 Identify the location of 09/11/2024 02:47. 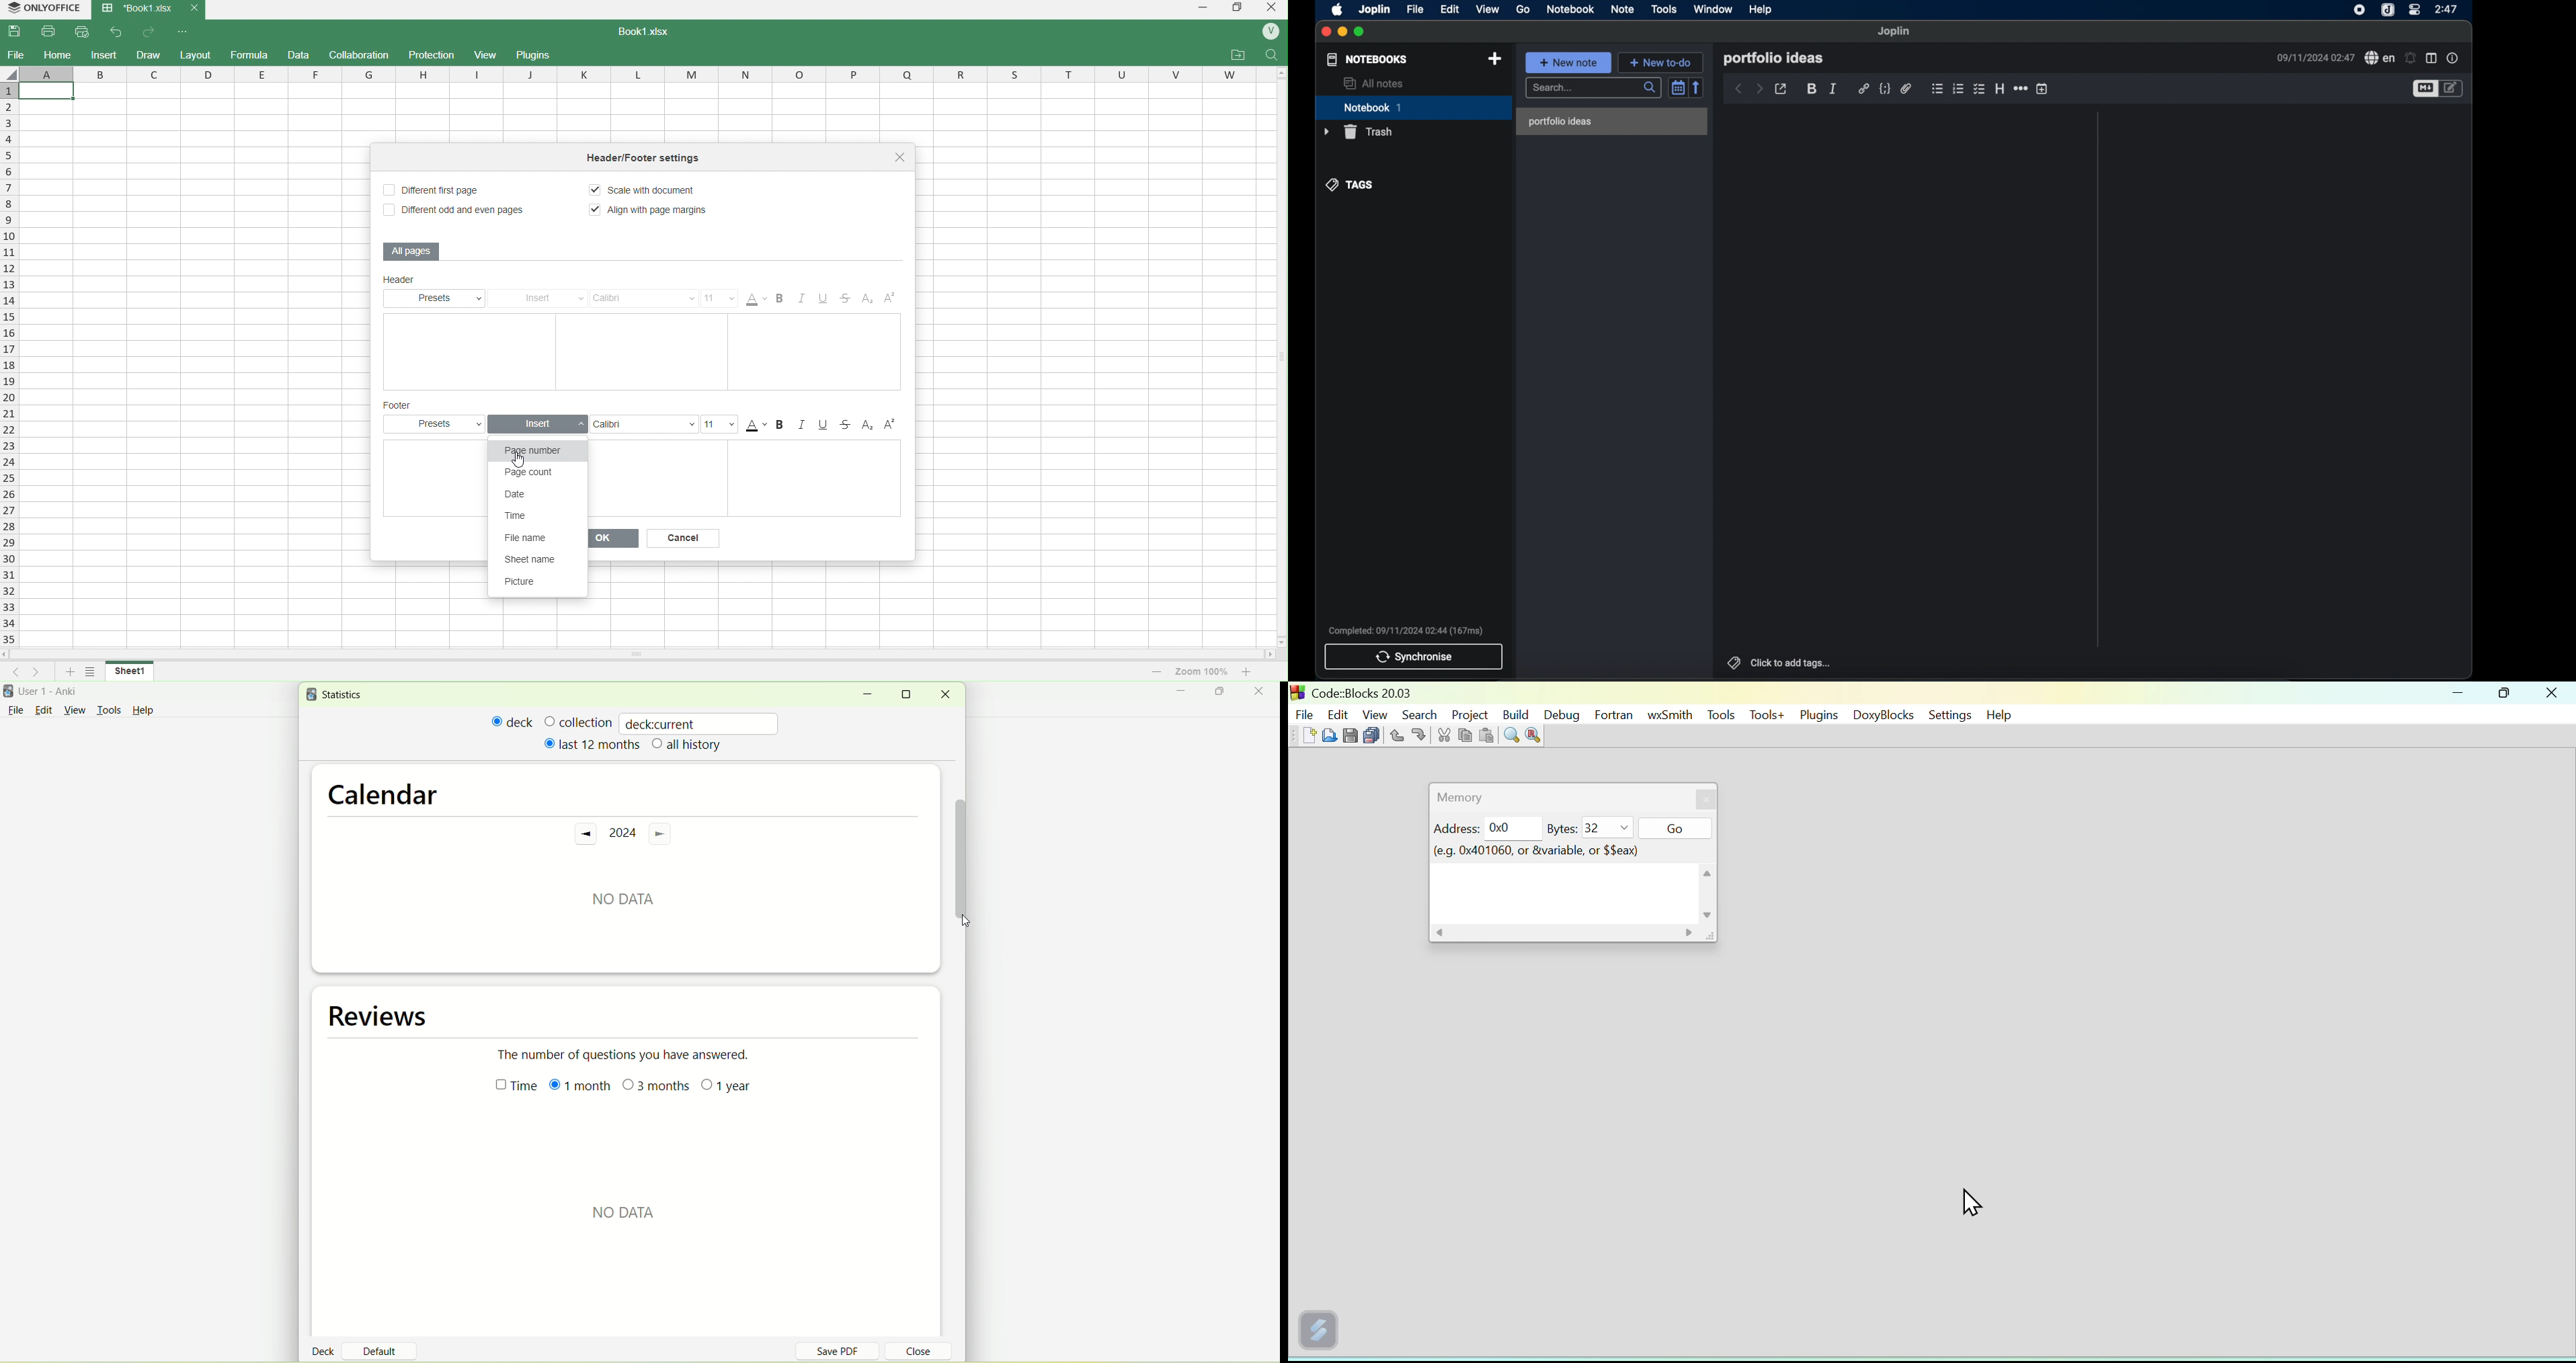
(2312, 57).